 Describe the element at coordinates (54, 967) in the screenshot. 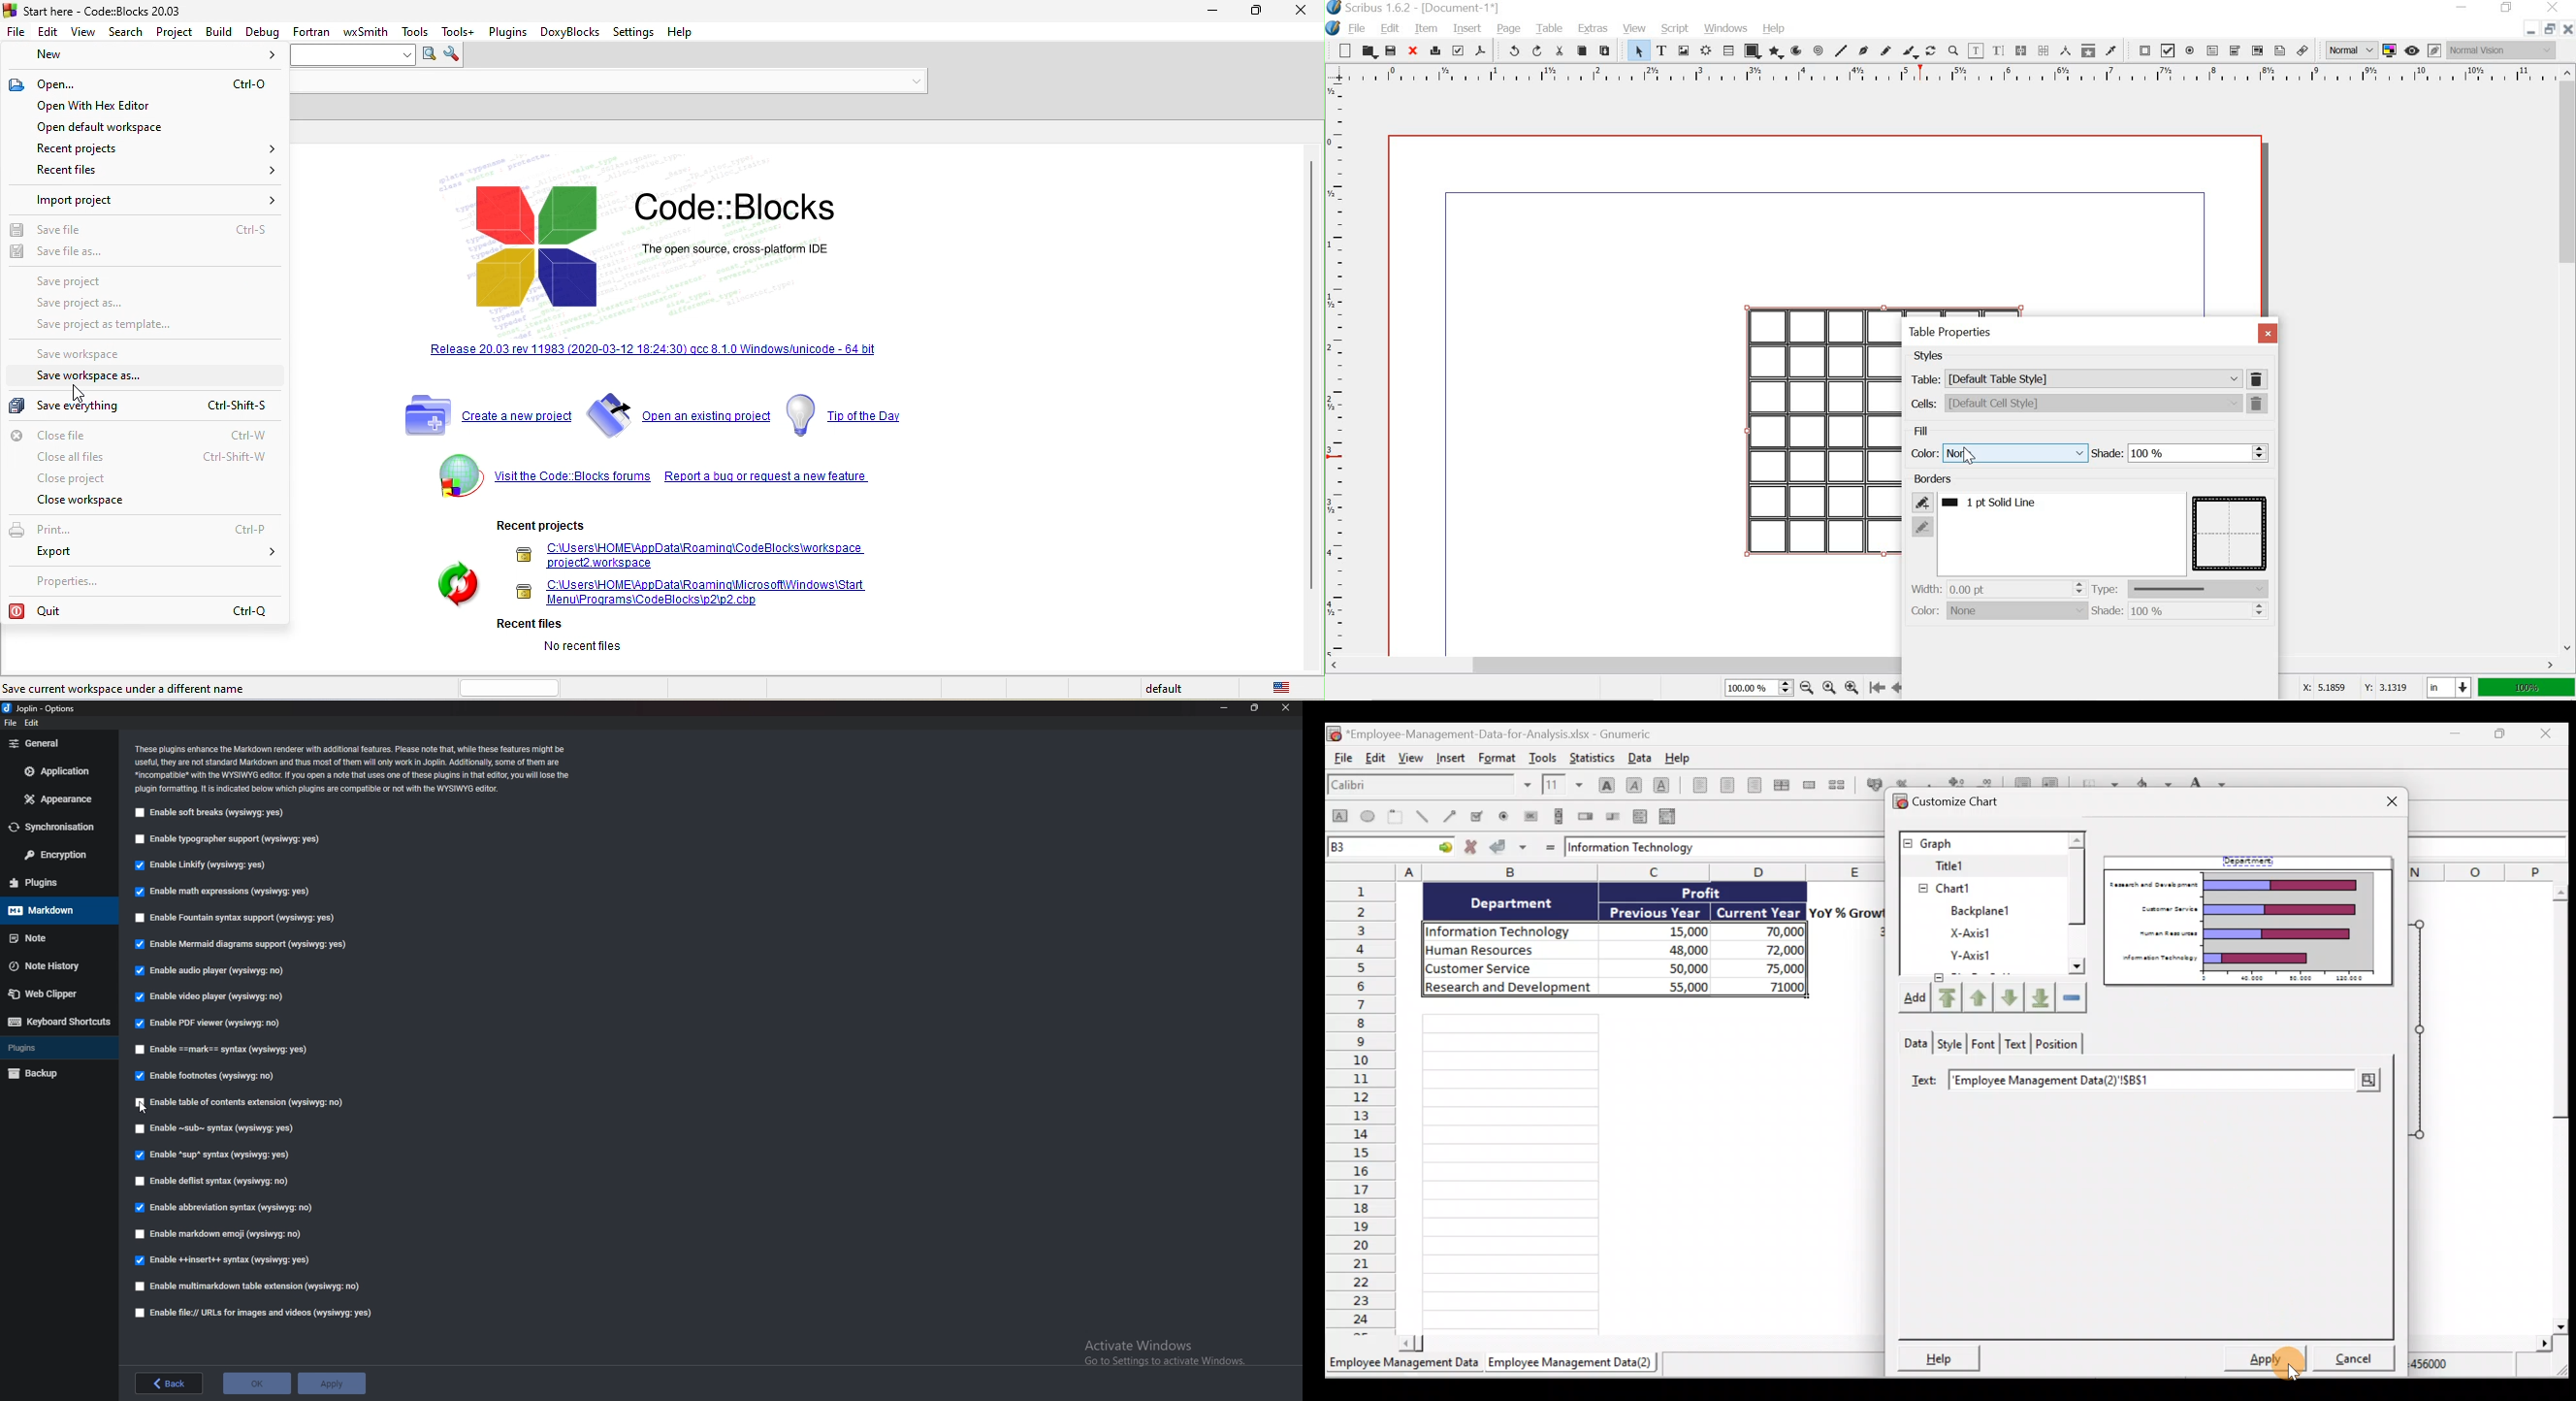

I see `Note history` at that location.